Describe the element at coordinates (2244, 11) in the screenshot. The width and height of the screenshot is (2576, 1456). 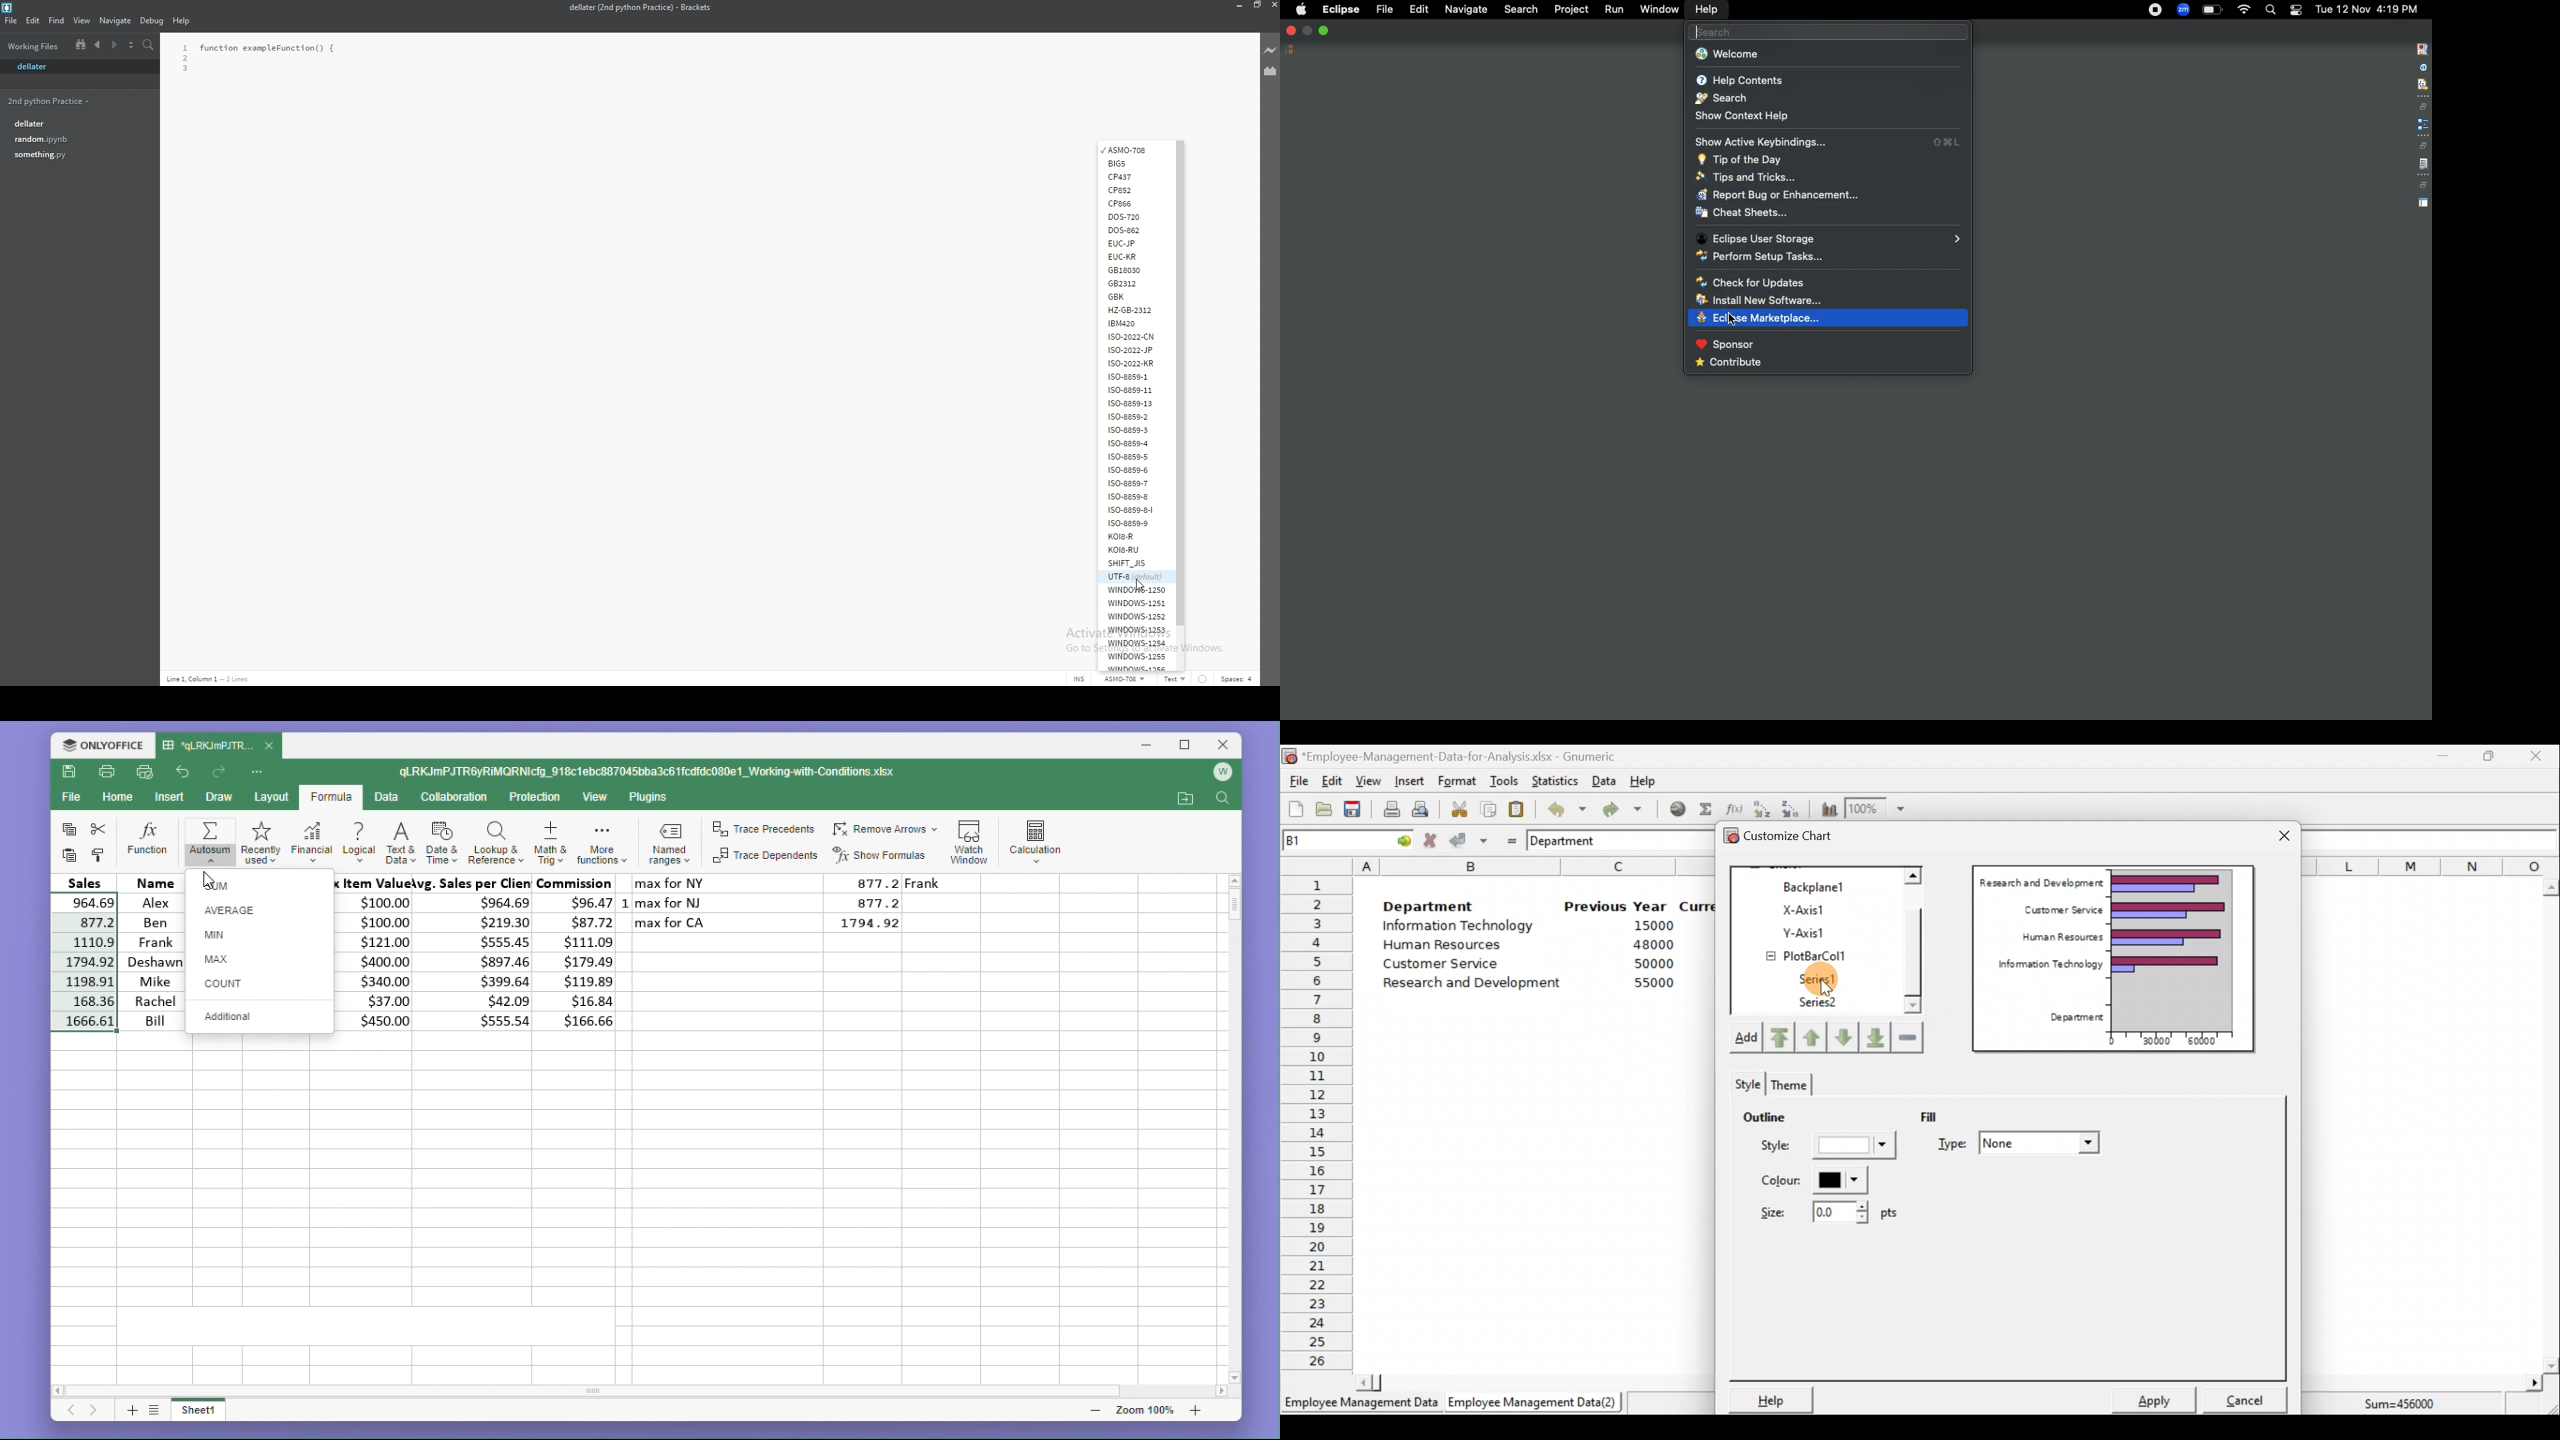
I see `Internet` at that location.